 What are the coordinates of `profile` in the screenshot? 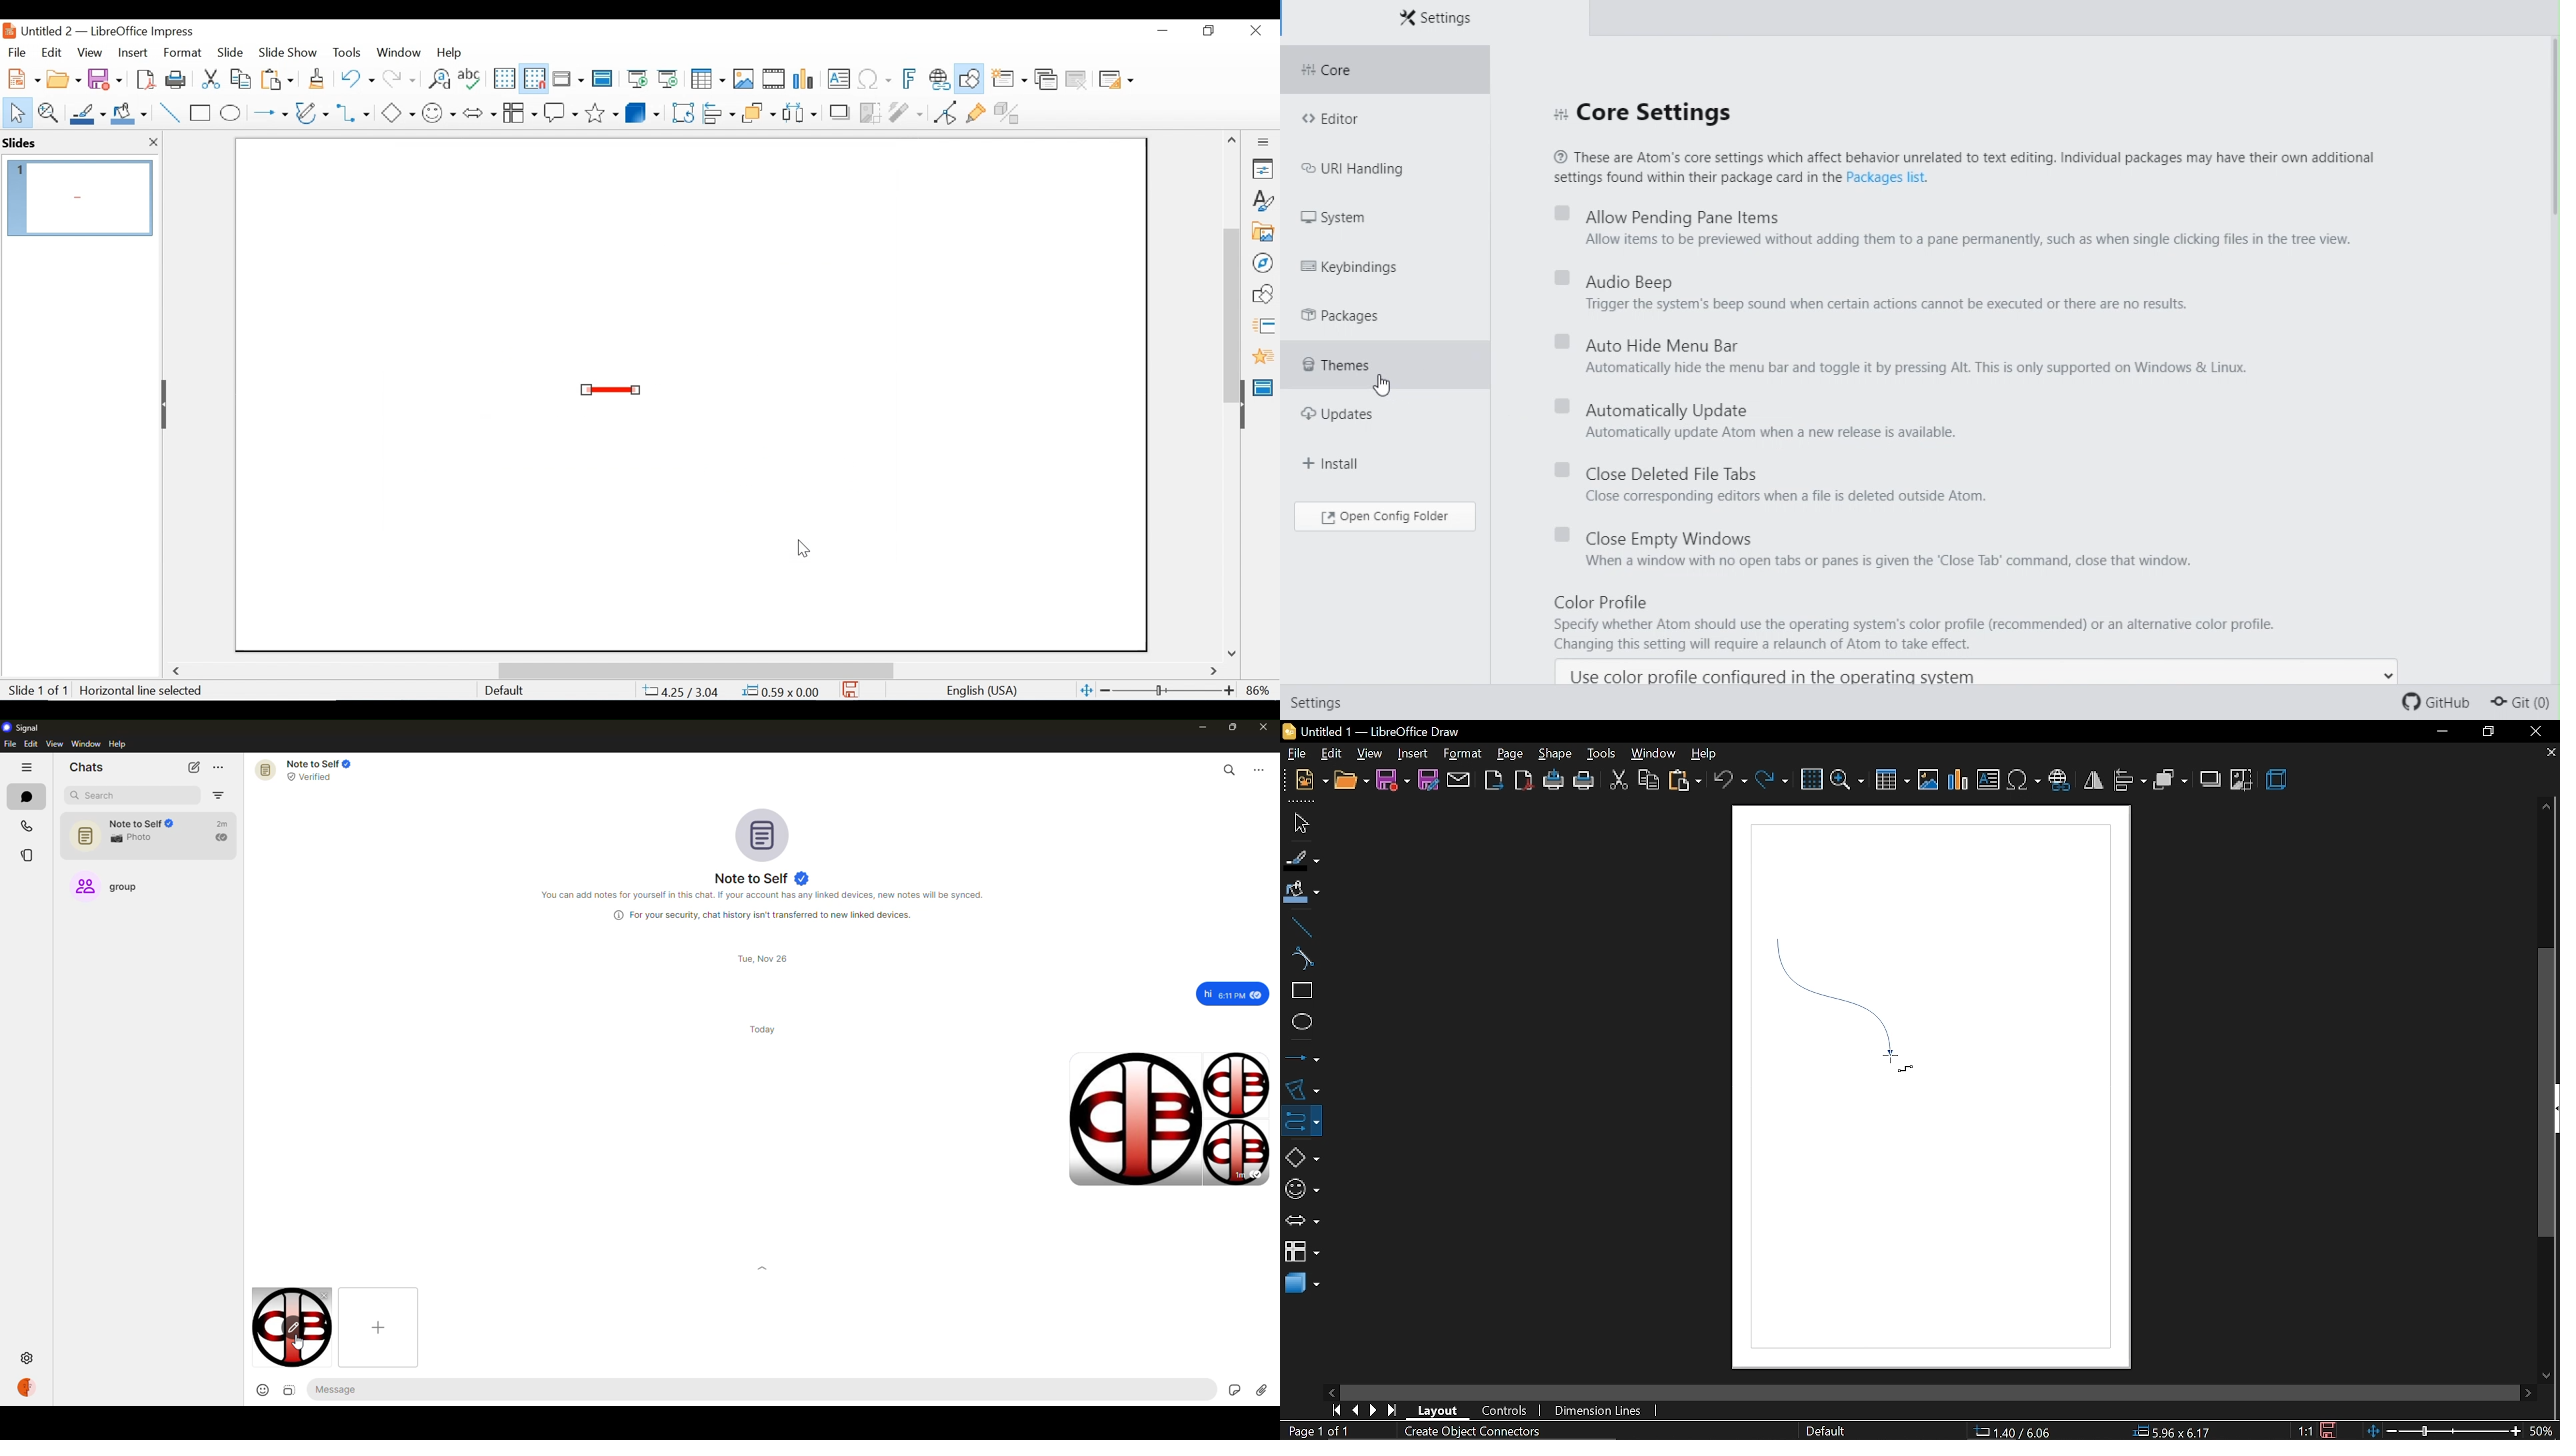 It's located at (29, 1388).